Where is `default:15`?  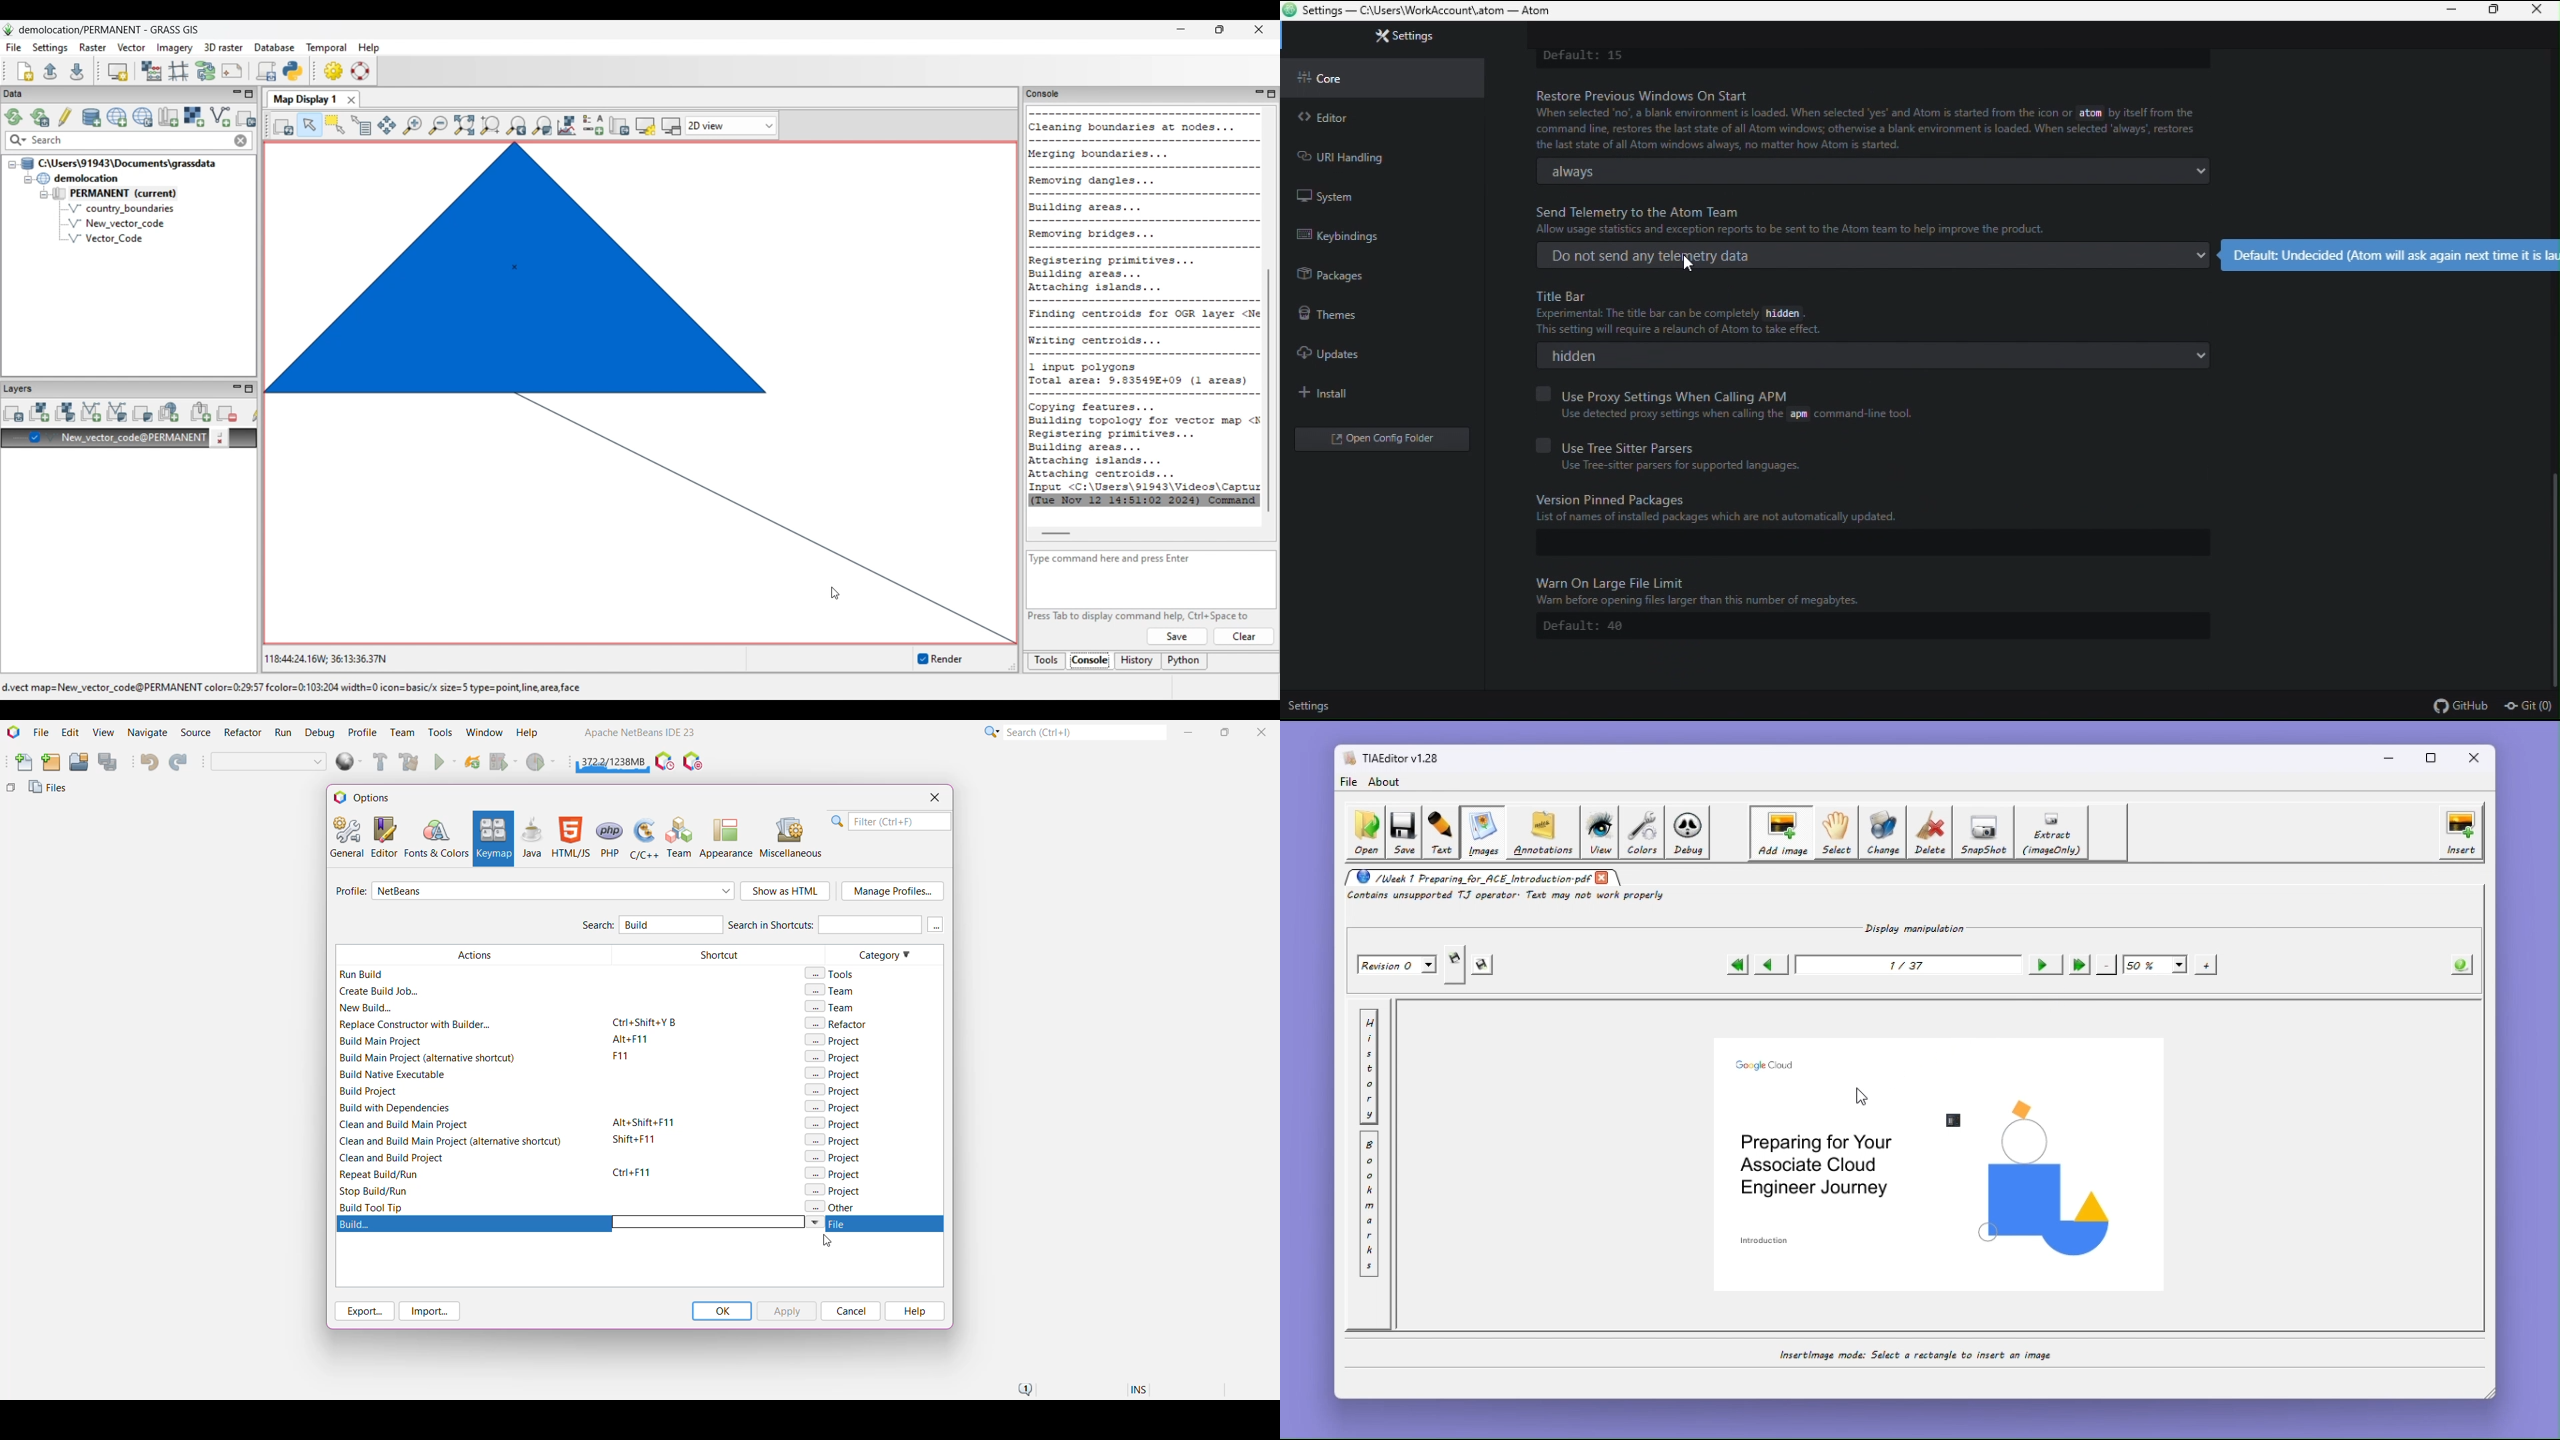
default:15 is located at coordinates (1588, 53).